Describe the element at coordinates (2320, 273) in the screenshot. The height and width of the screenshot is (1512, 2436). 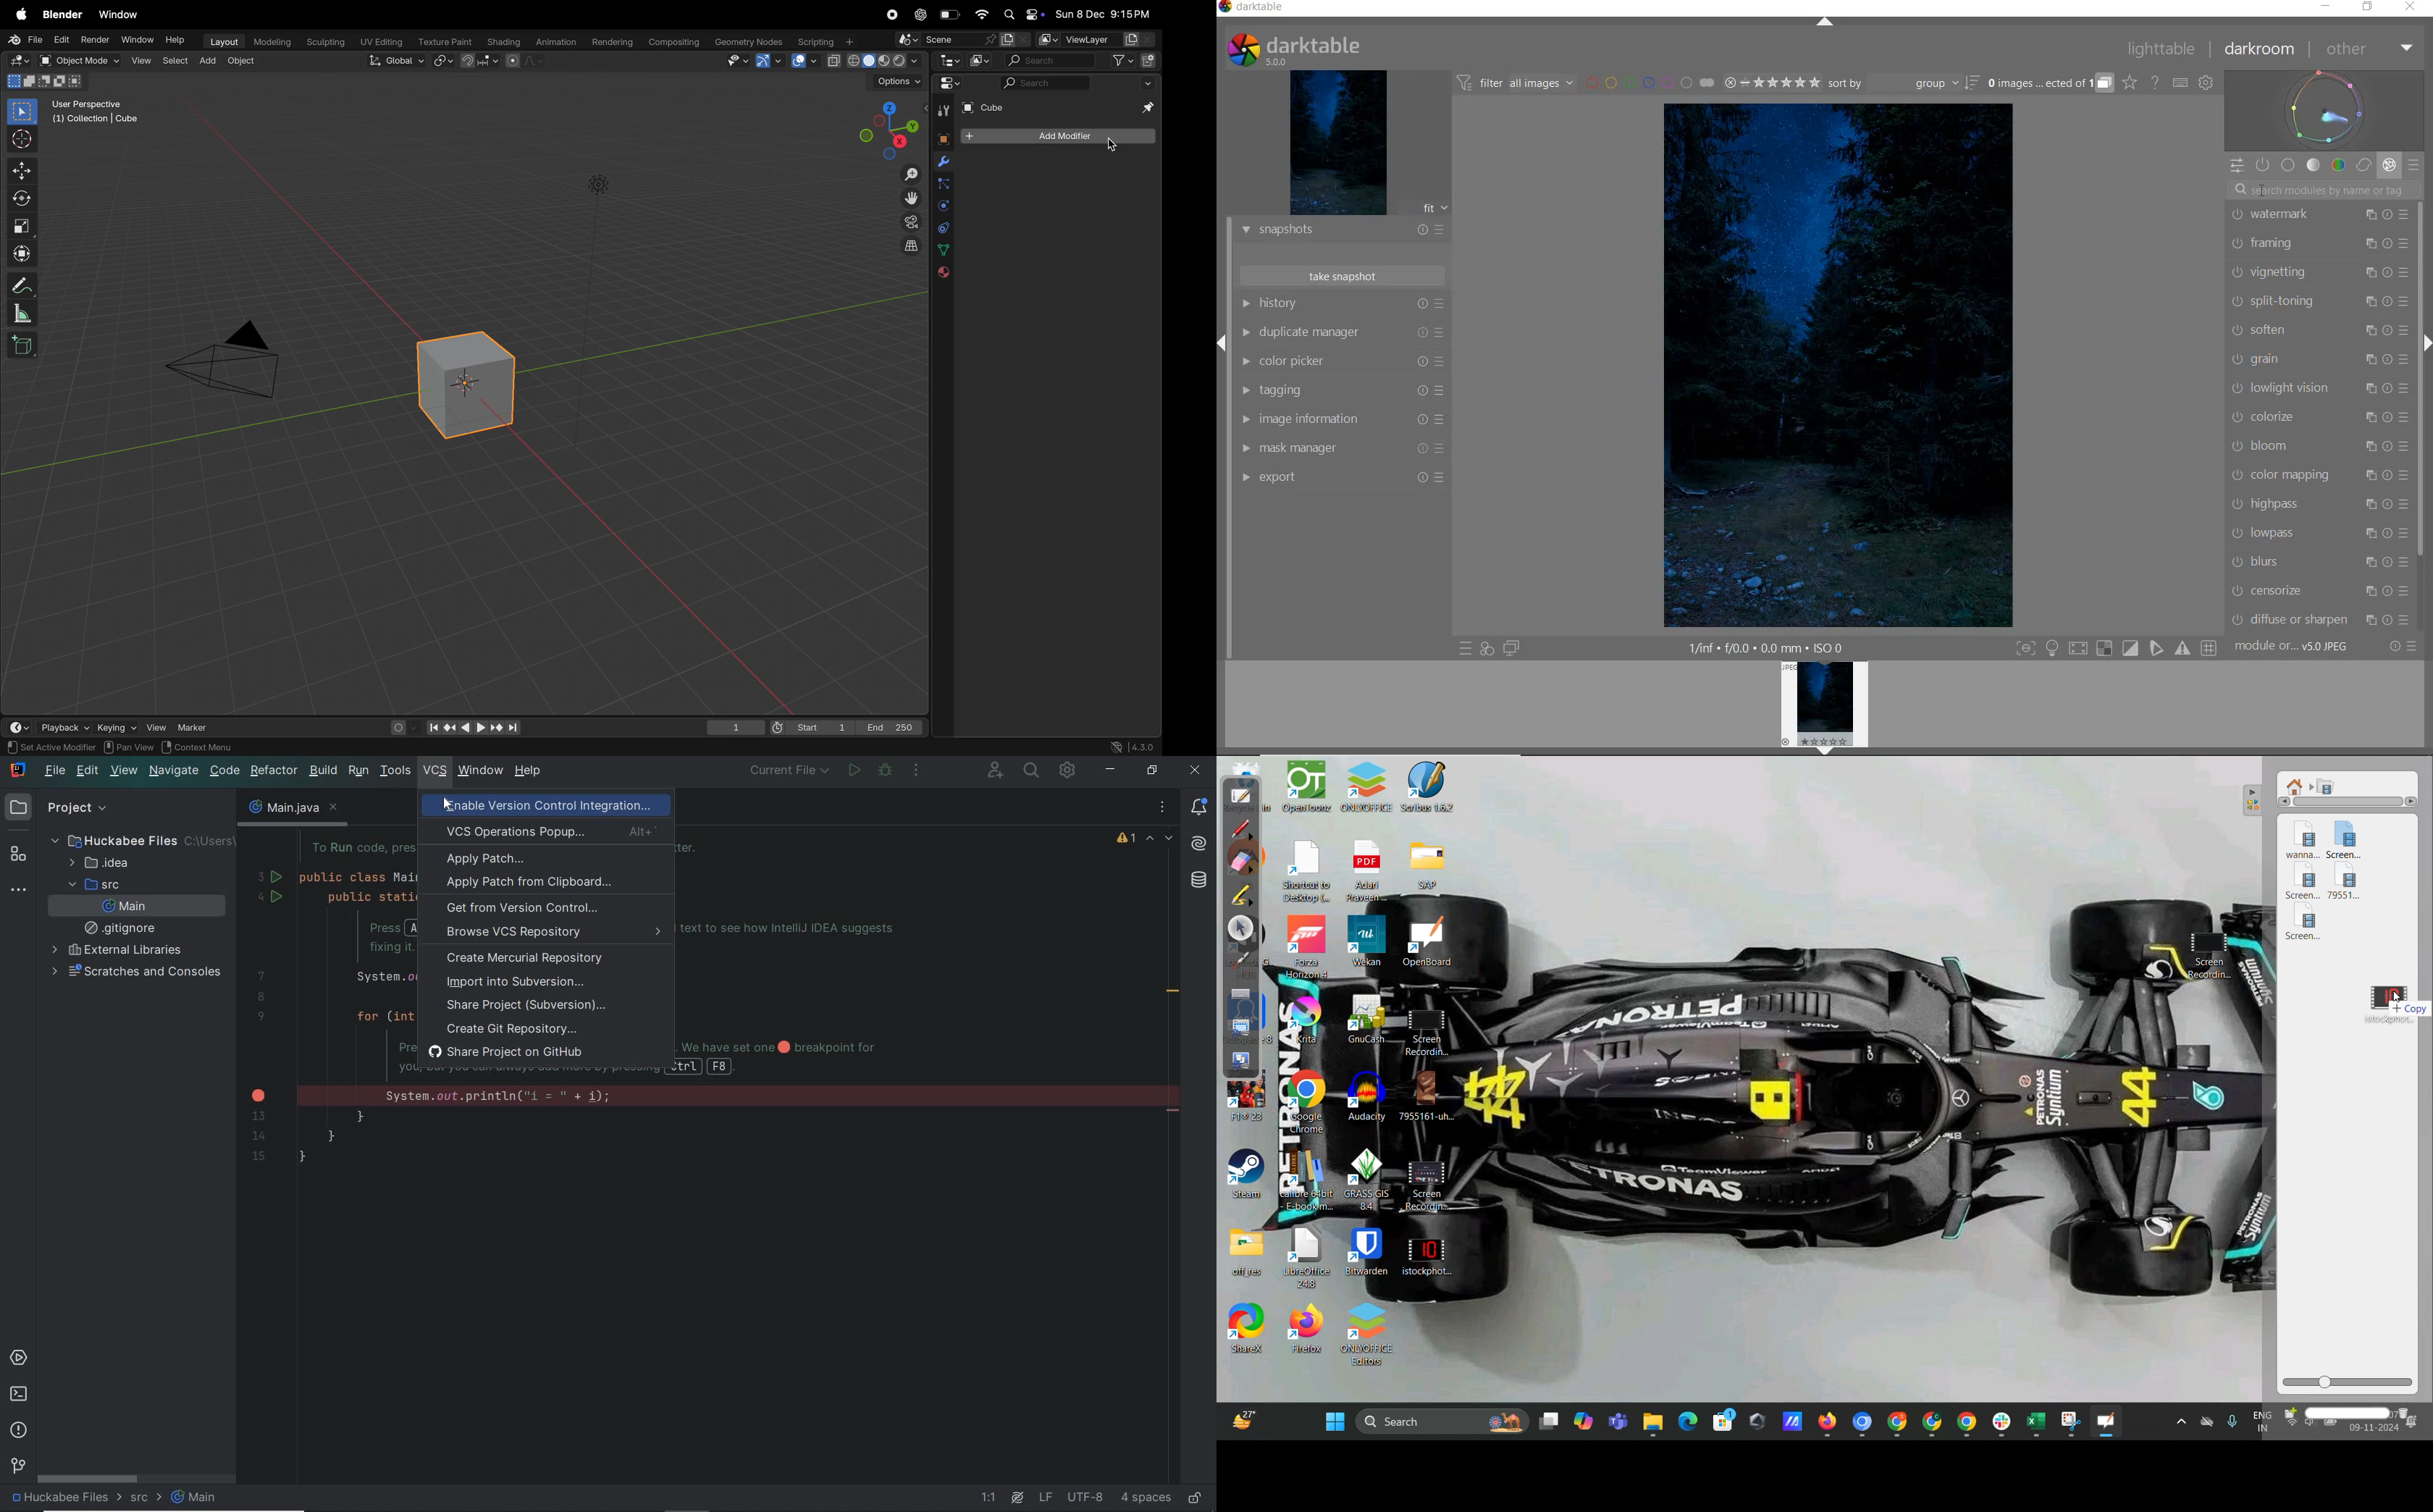
I see `VIGNETTING` at that location.